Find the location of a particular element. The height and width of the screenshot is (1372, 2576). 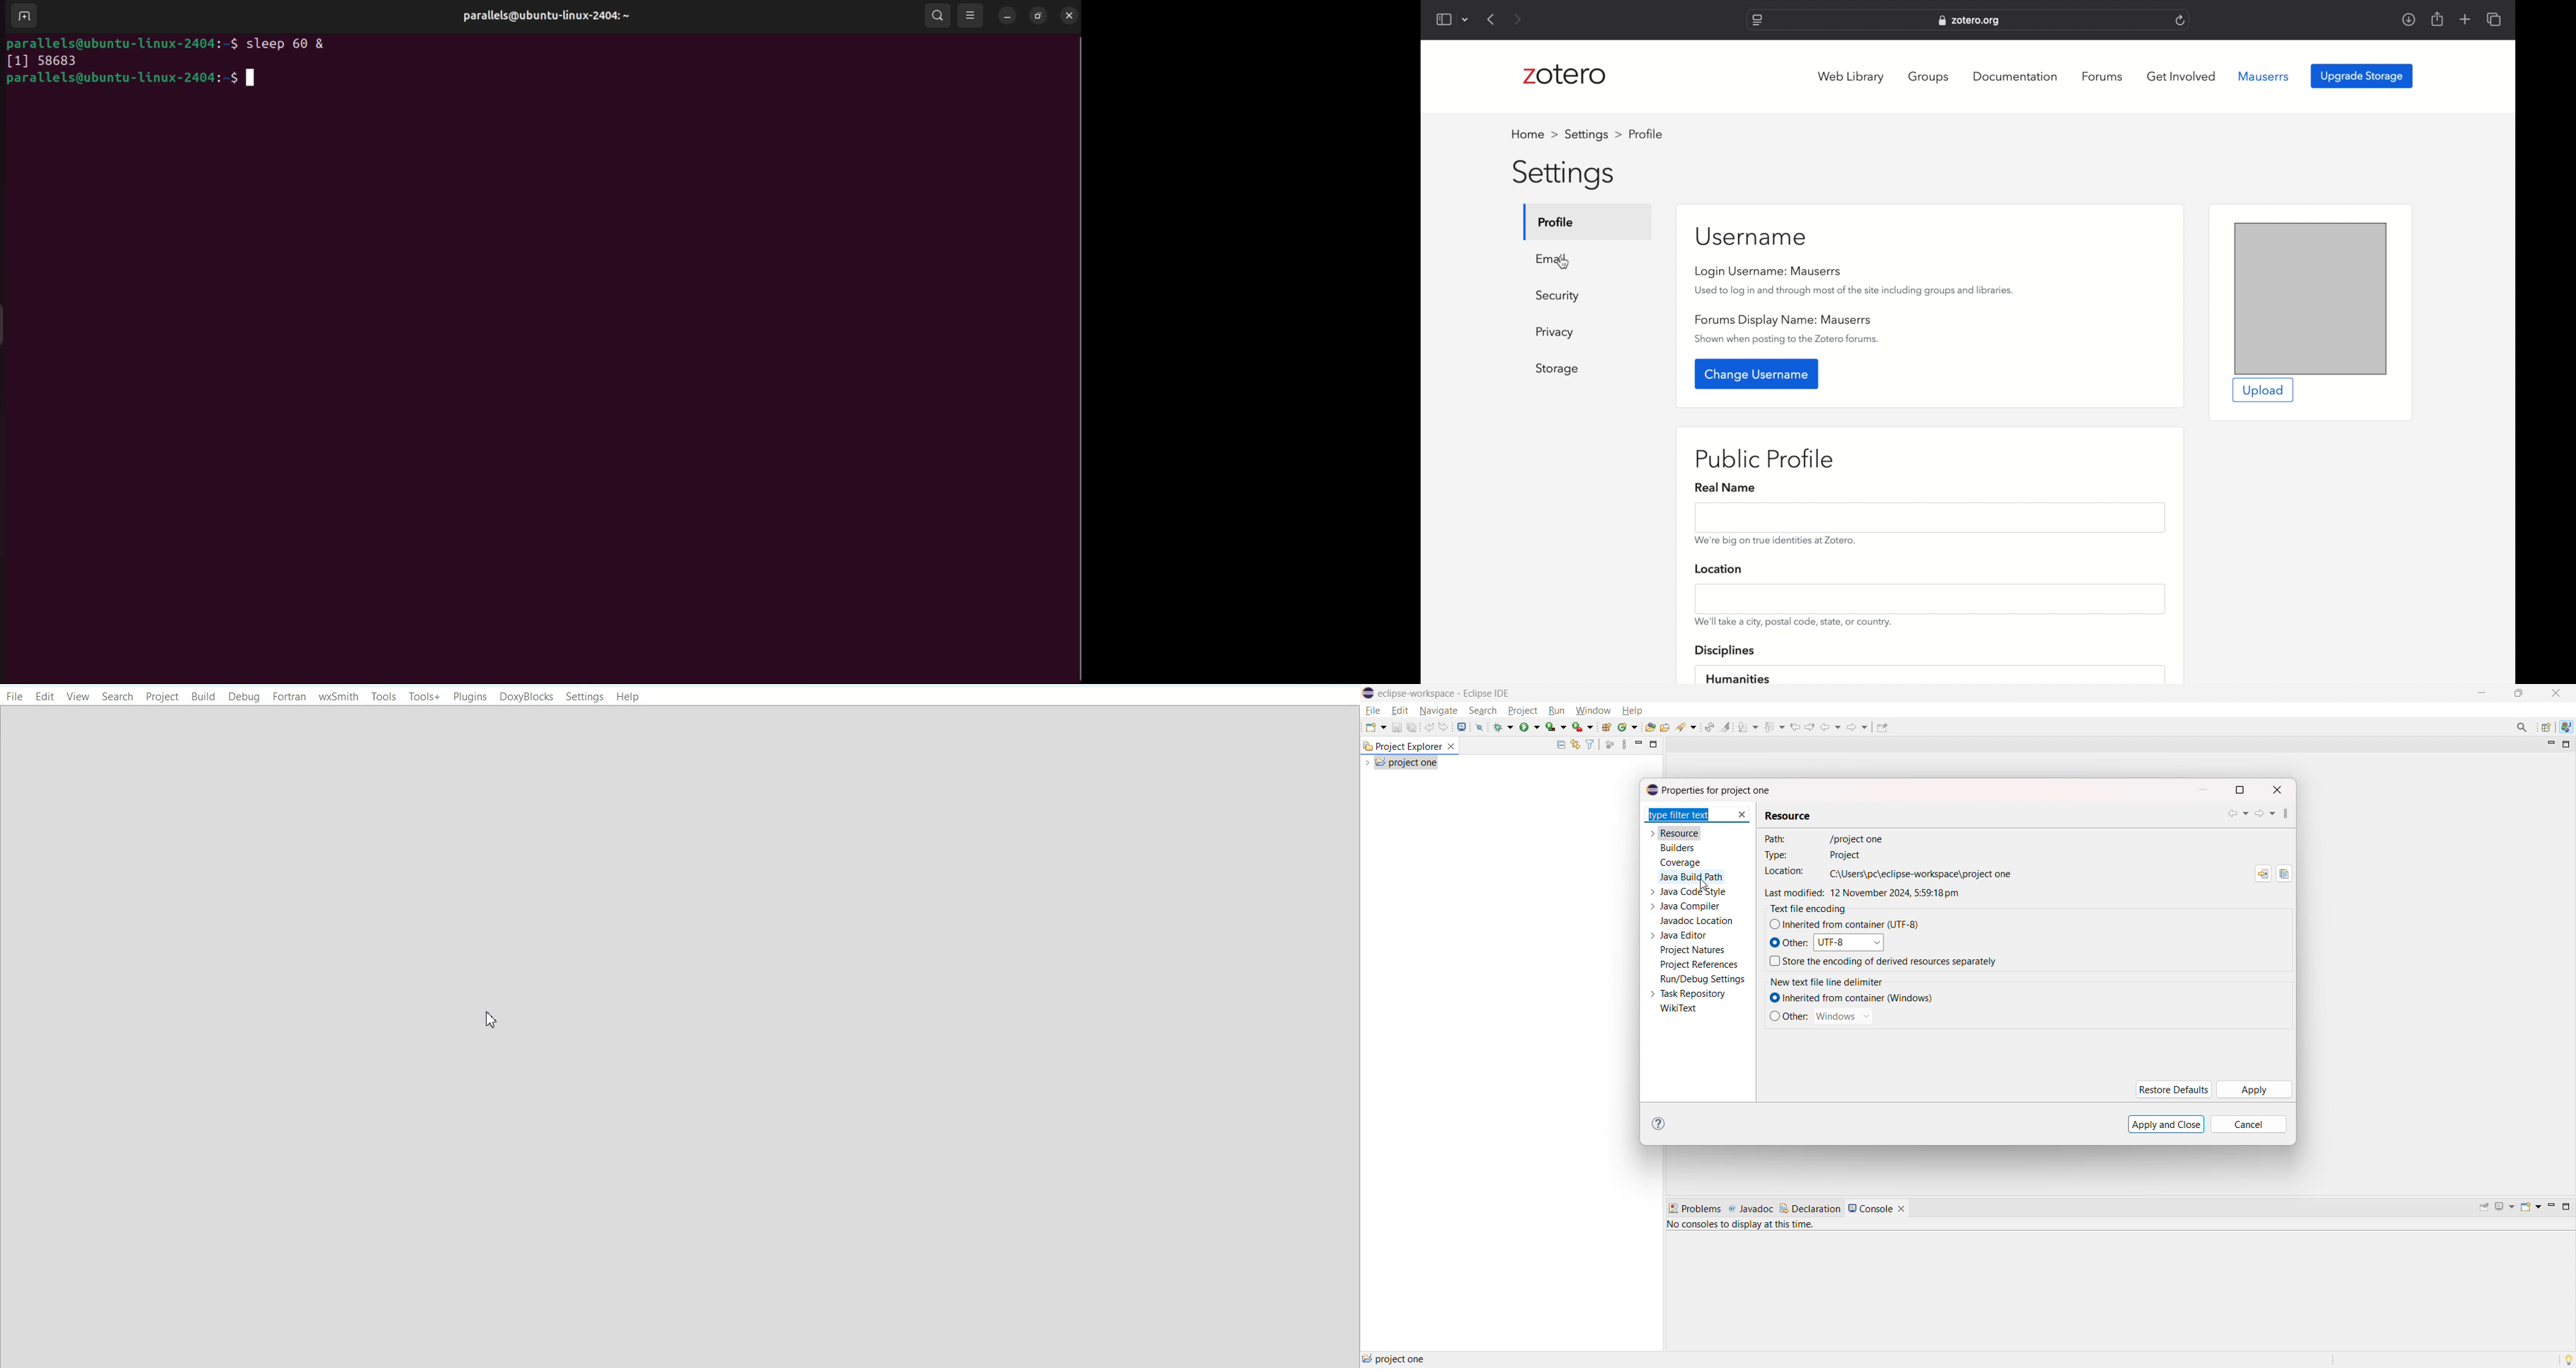

security is located at coordinates (1557, 296).